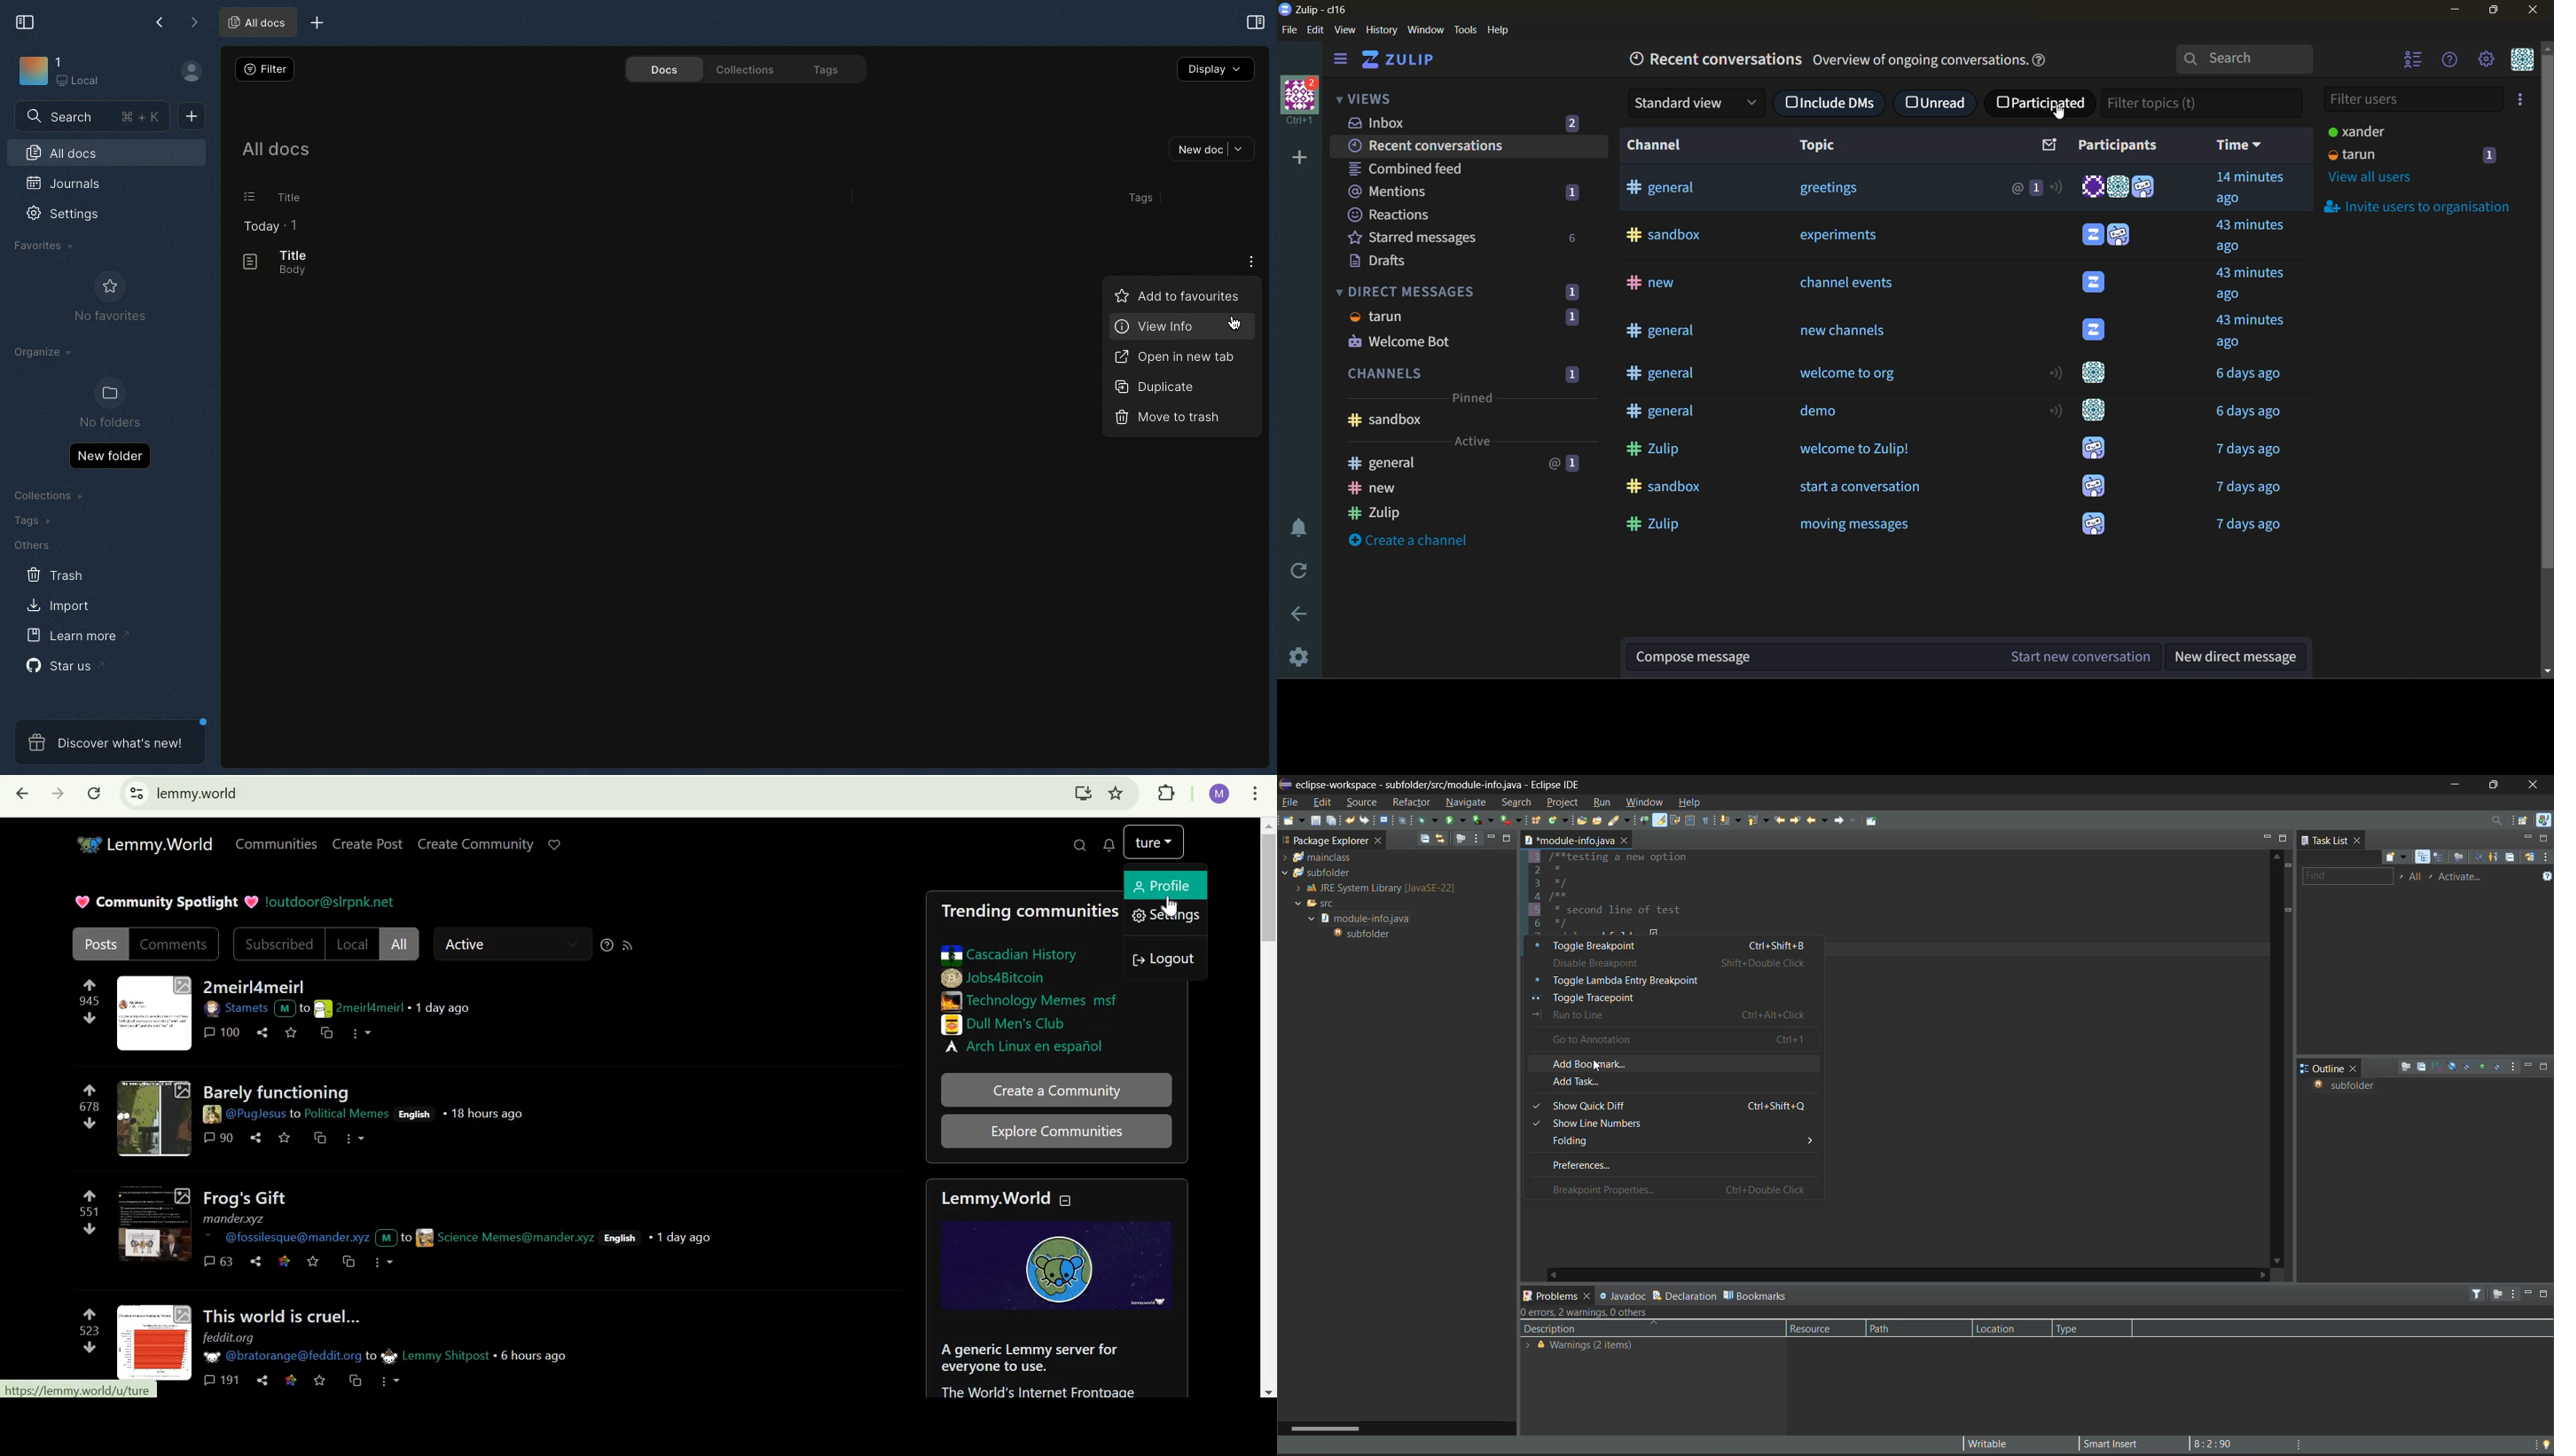 The width and height of the screenshot is (2576, 1456). Describe the element at coordinates (1856, 283) in the screenshot. I see `channel events` at that location.